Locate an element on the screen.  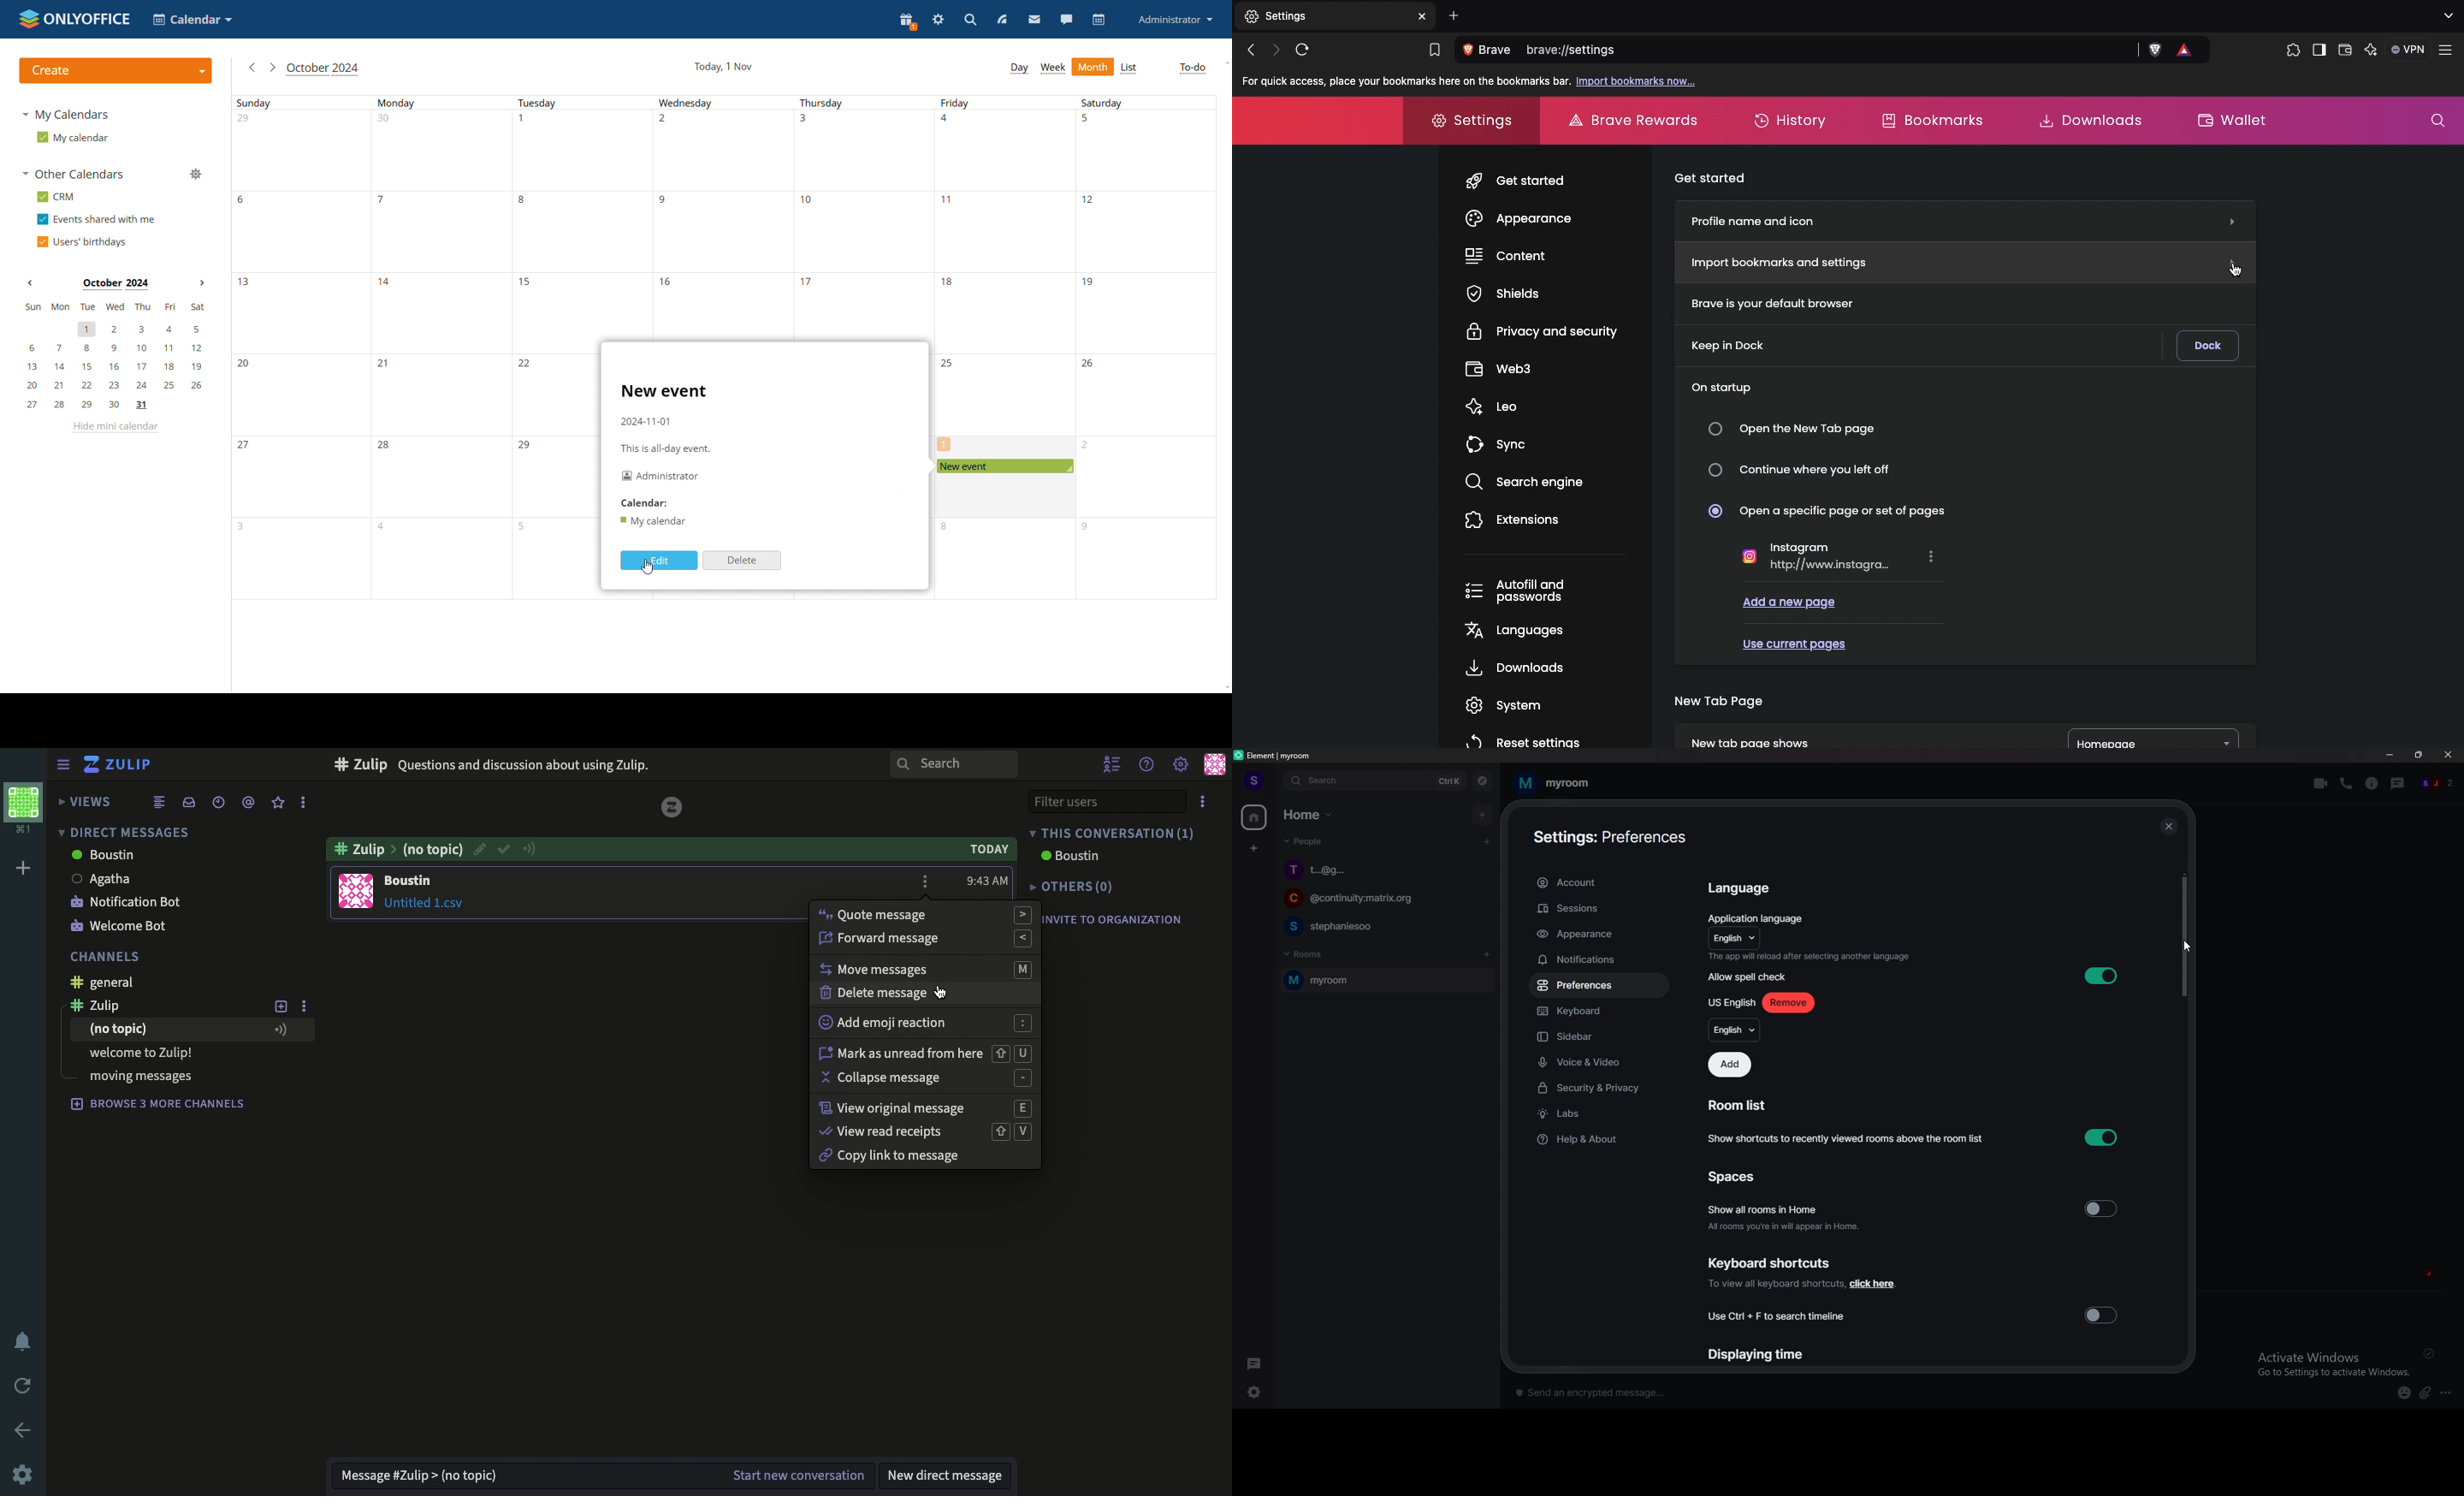
Open the new tap page is located at coordinates (1797, 429).